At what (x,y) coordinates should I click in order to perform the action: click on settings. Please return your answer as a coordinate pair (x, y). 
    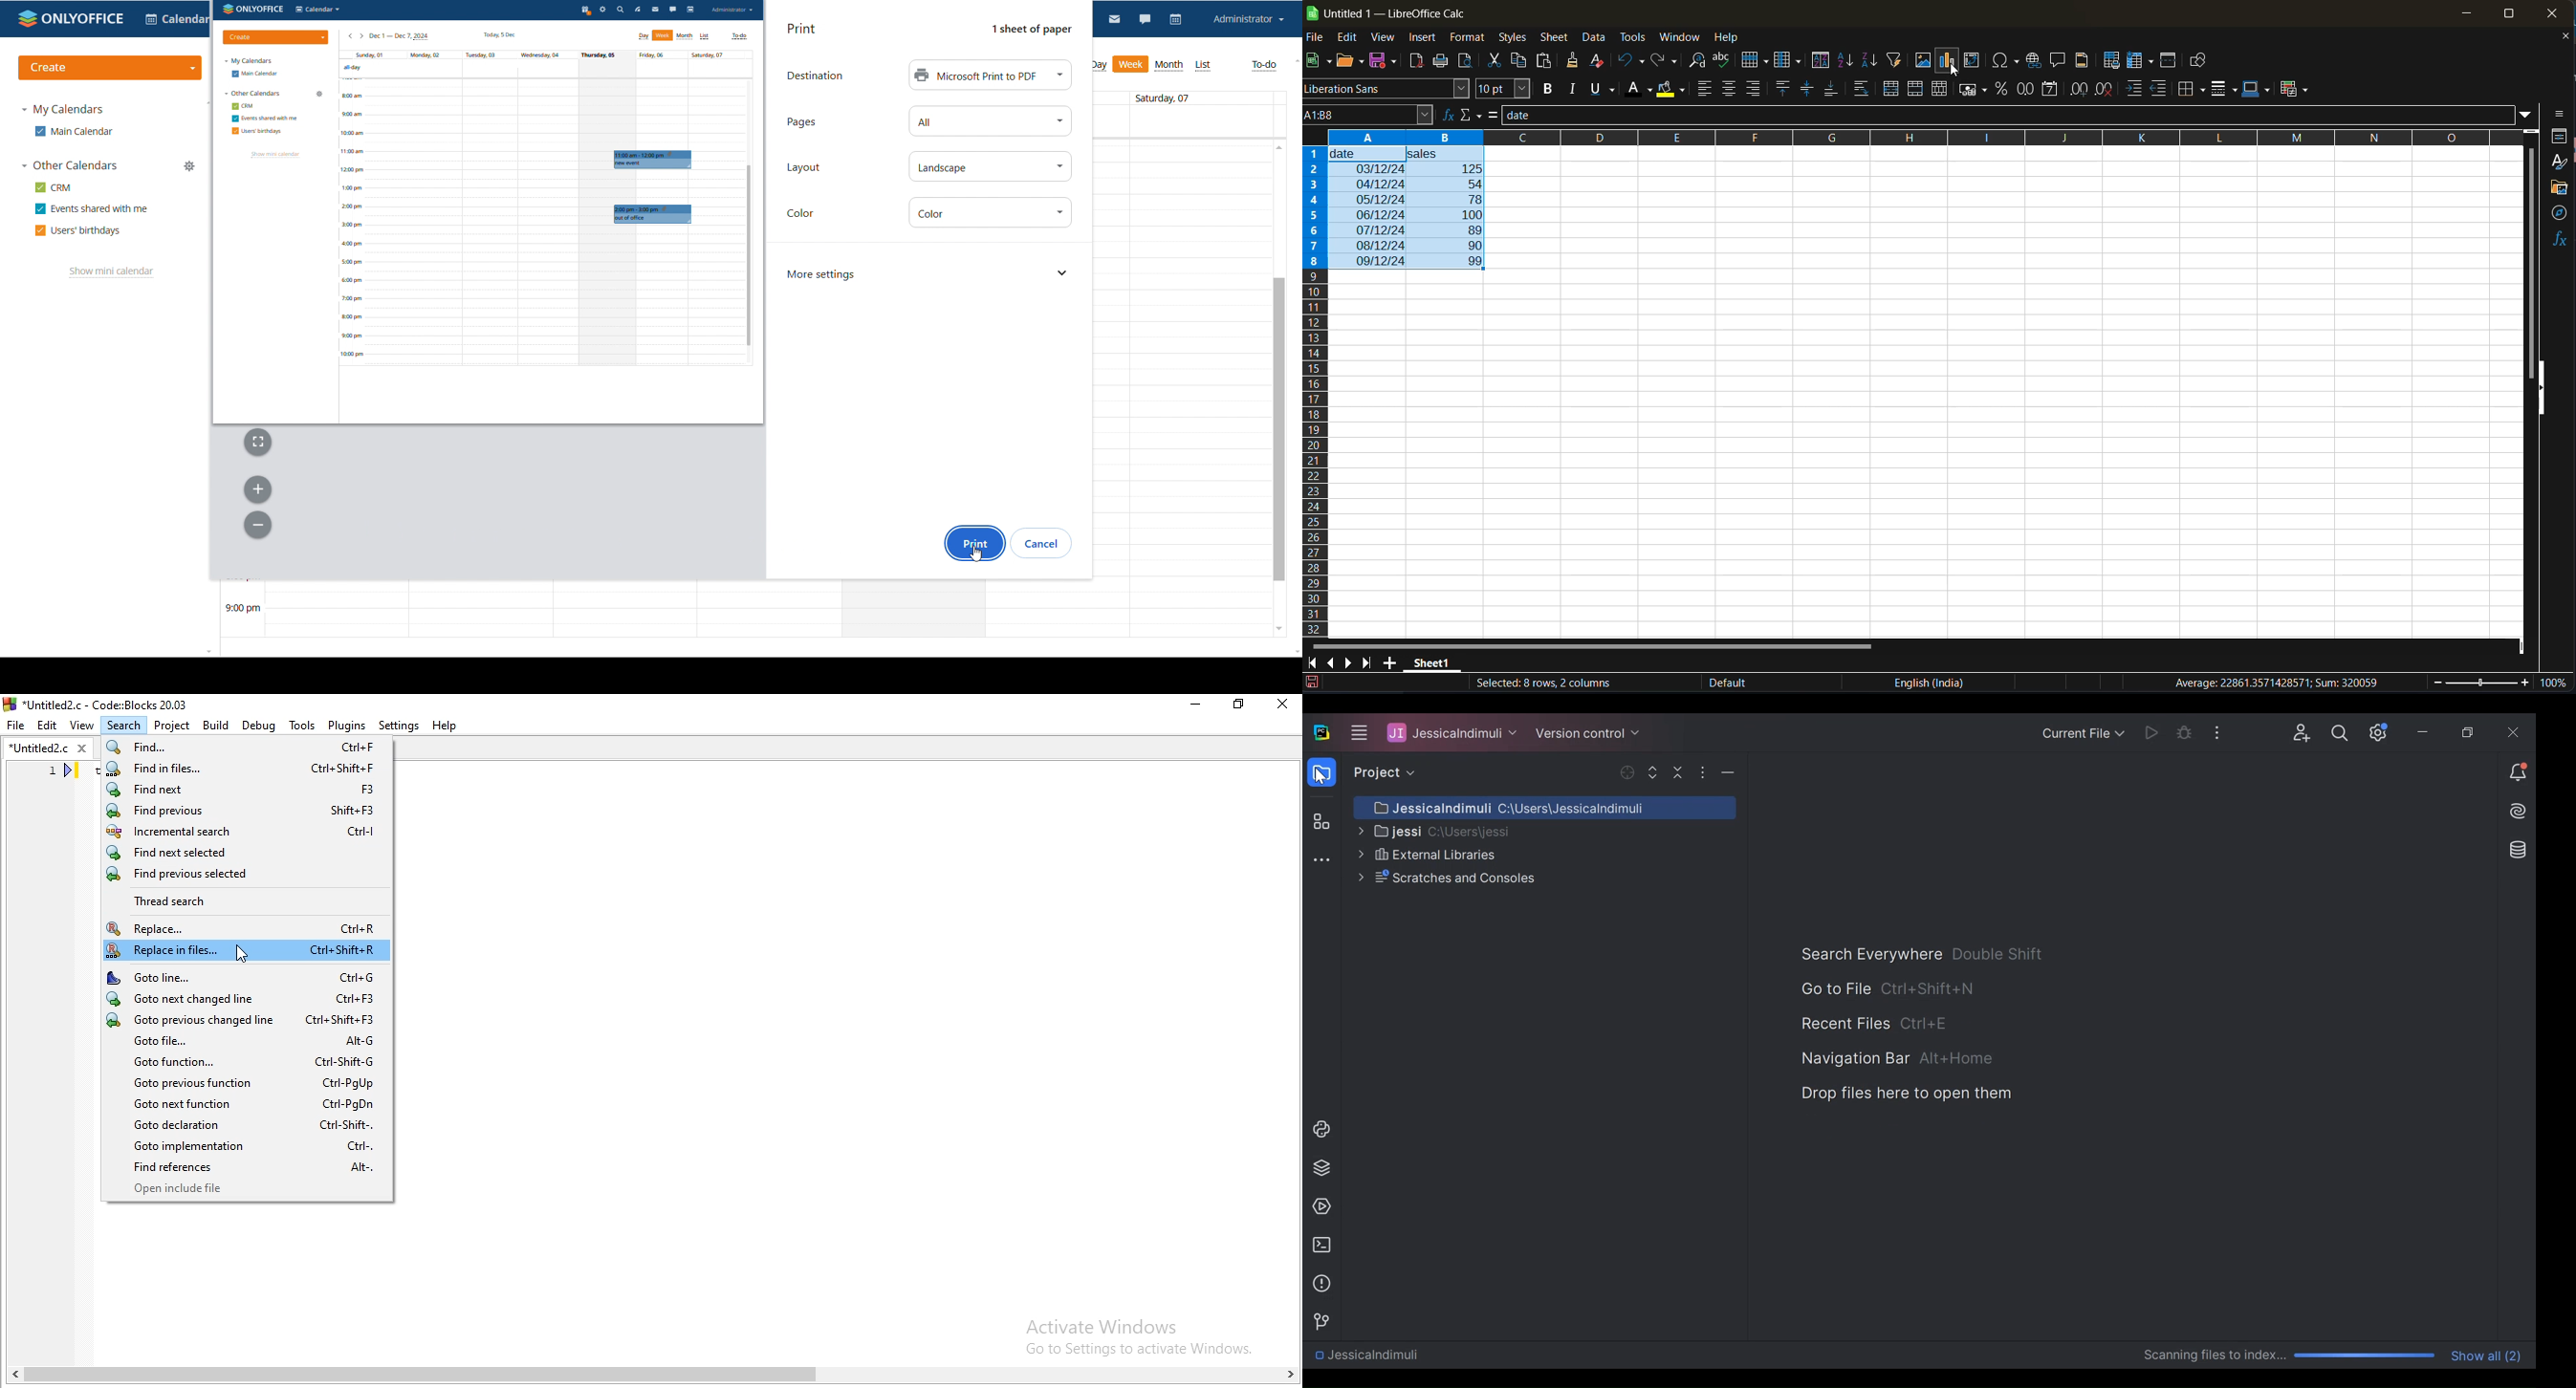
    Looking at the image, I should click on (400, 726).